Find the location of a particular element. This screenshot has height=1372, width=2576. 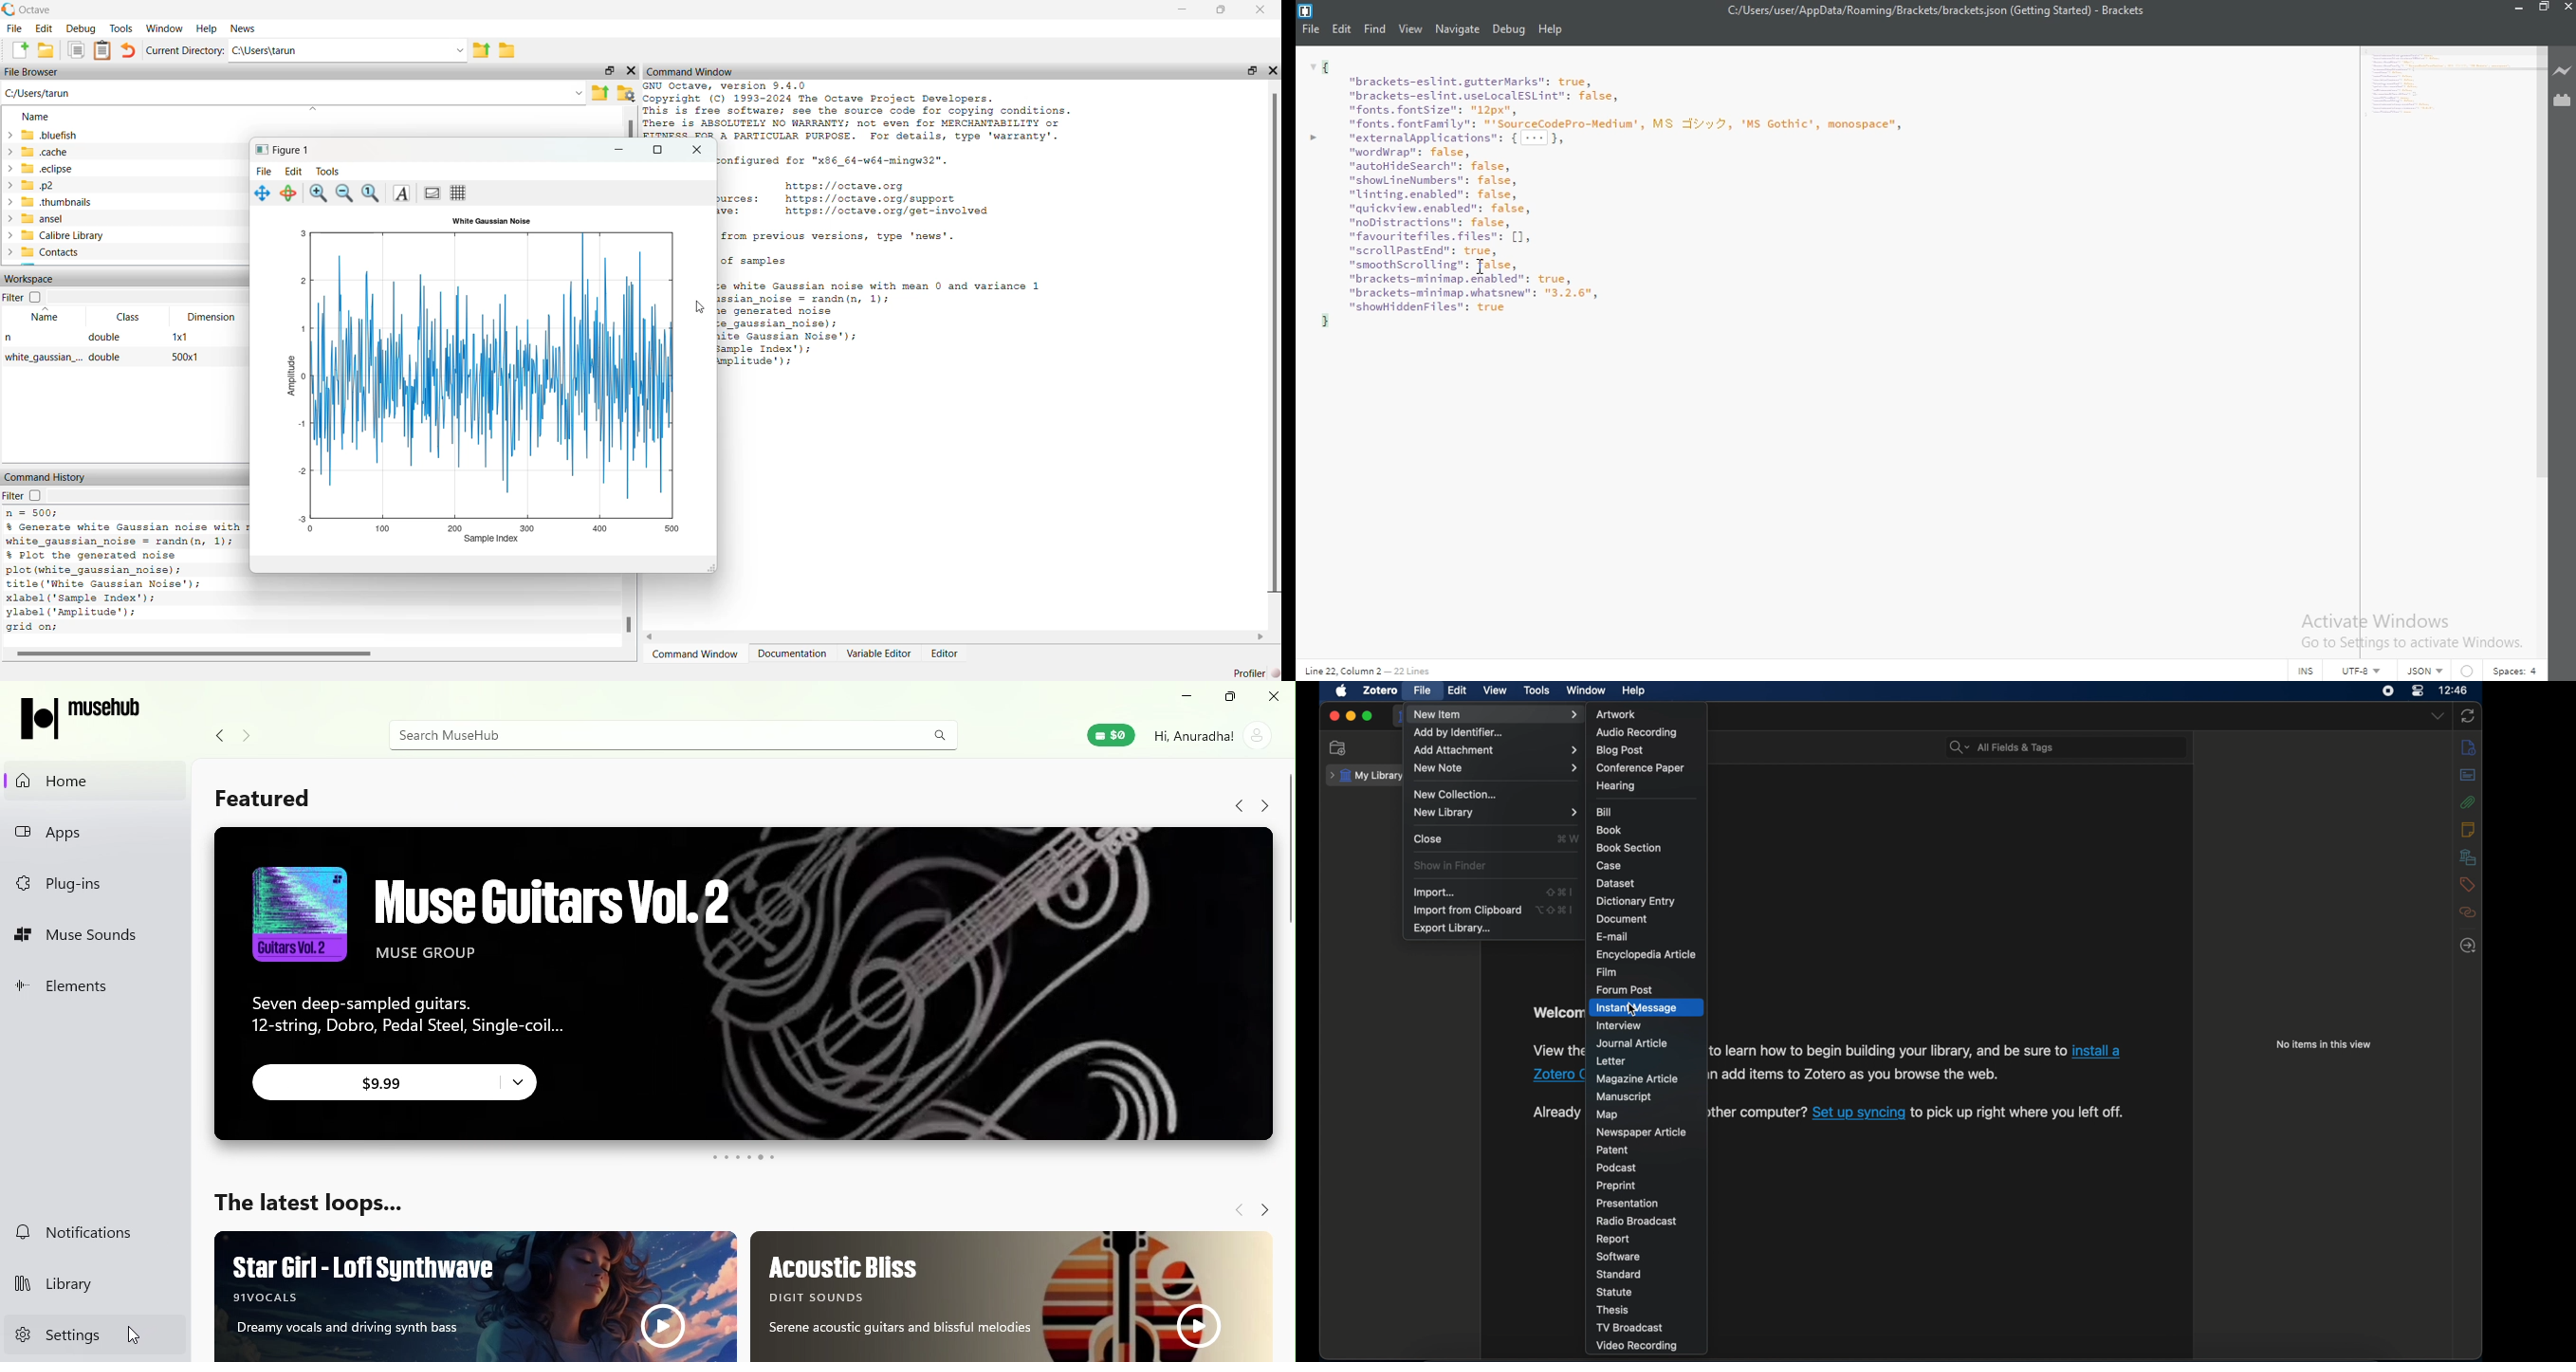

forum post is located at coordinates (1625, 989).